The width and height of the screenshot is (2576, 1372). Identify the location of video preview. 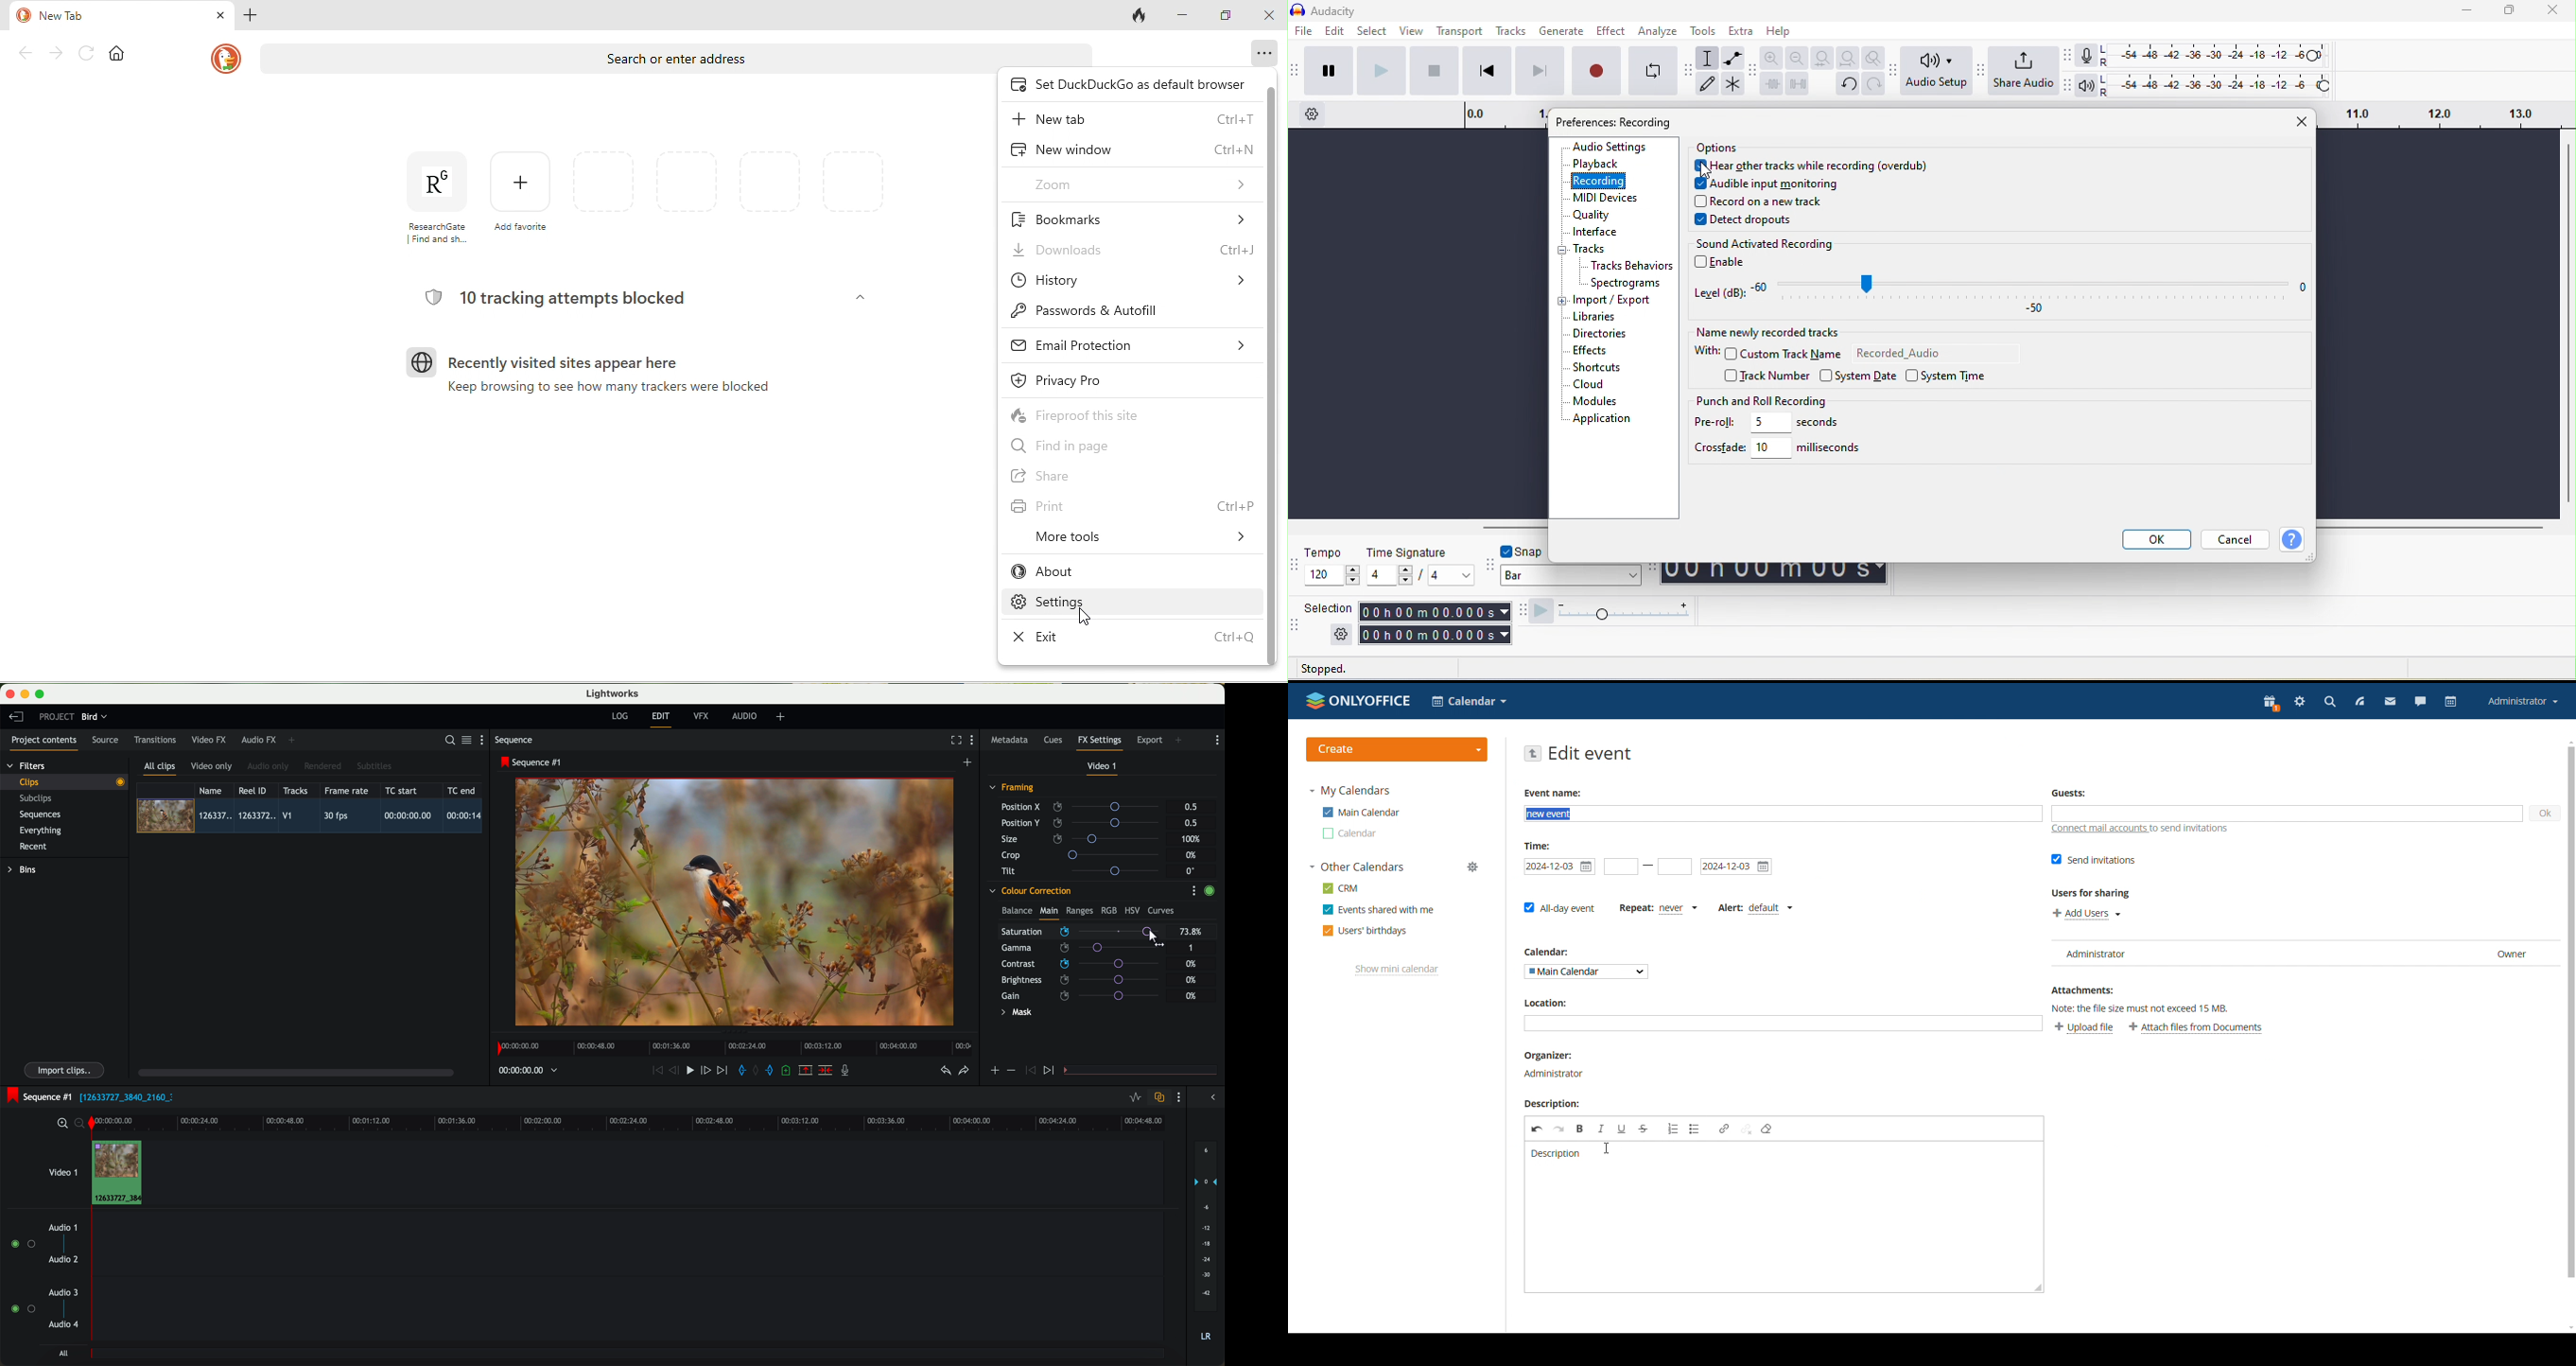
(740, 903).